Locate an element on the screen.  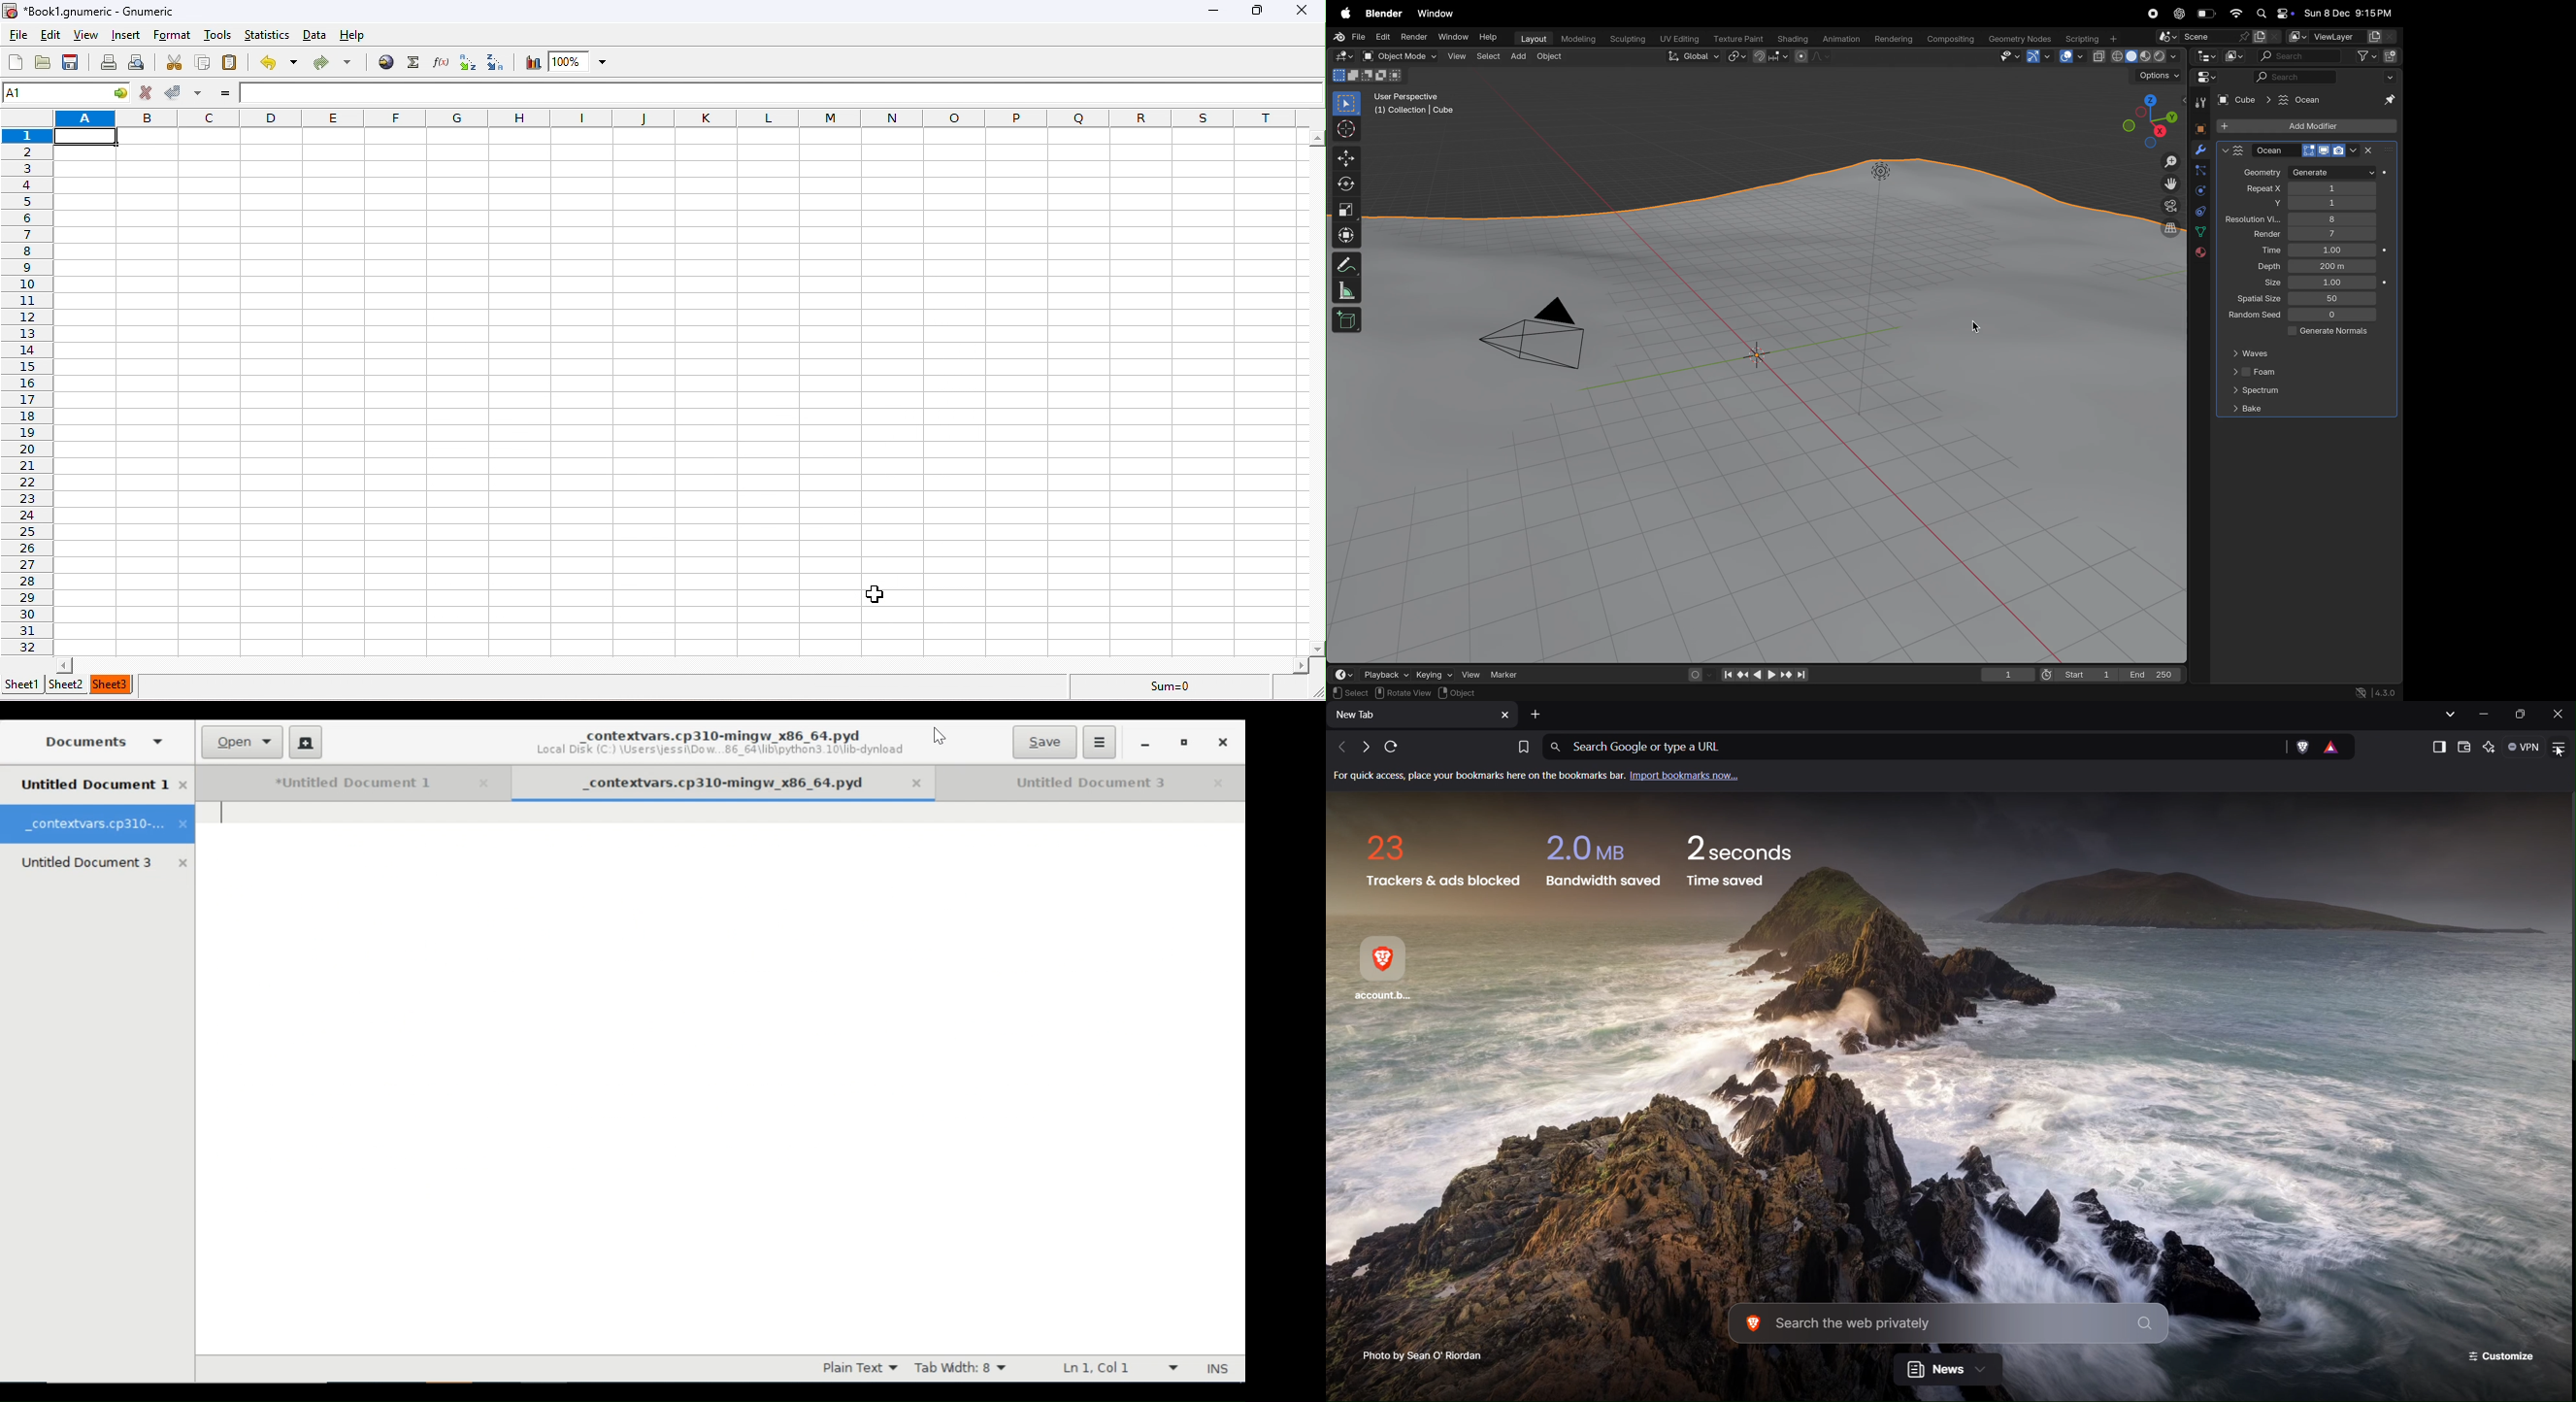
sheet 2 is located at coordinates (70, 685).